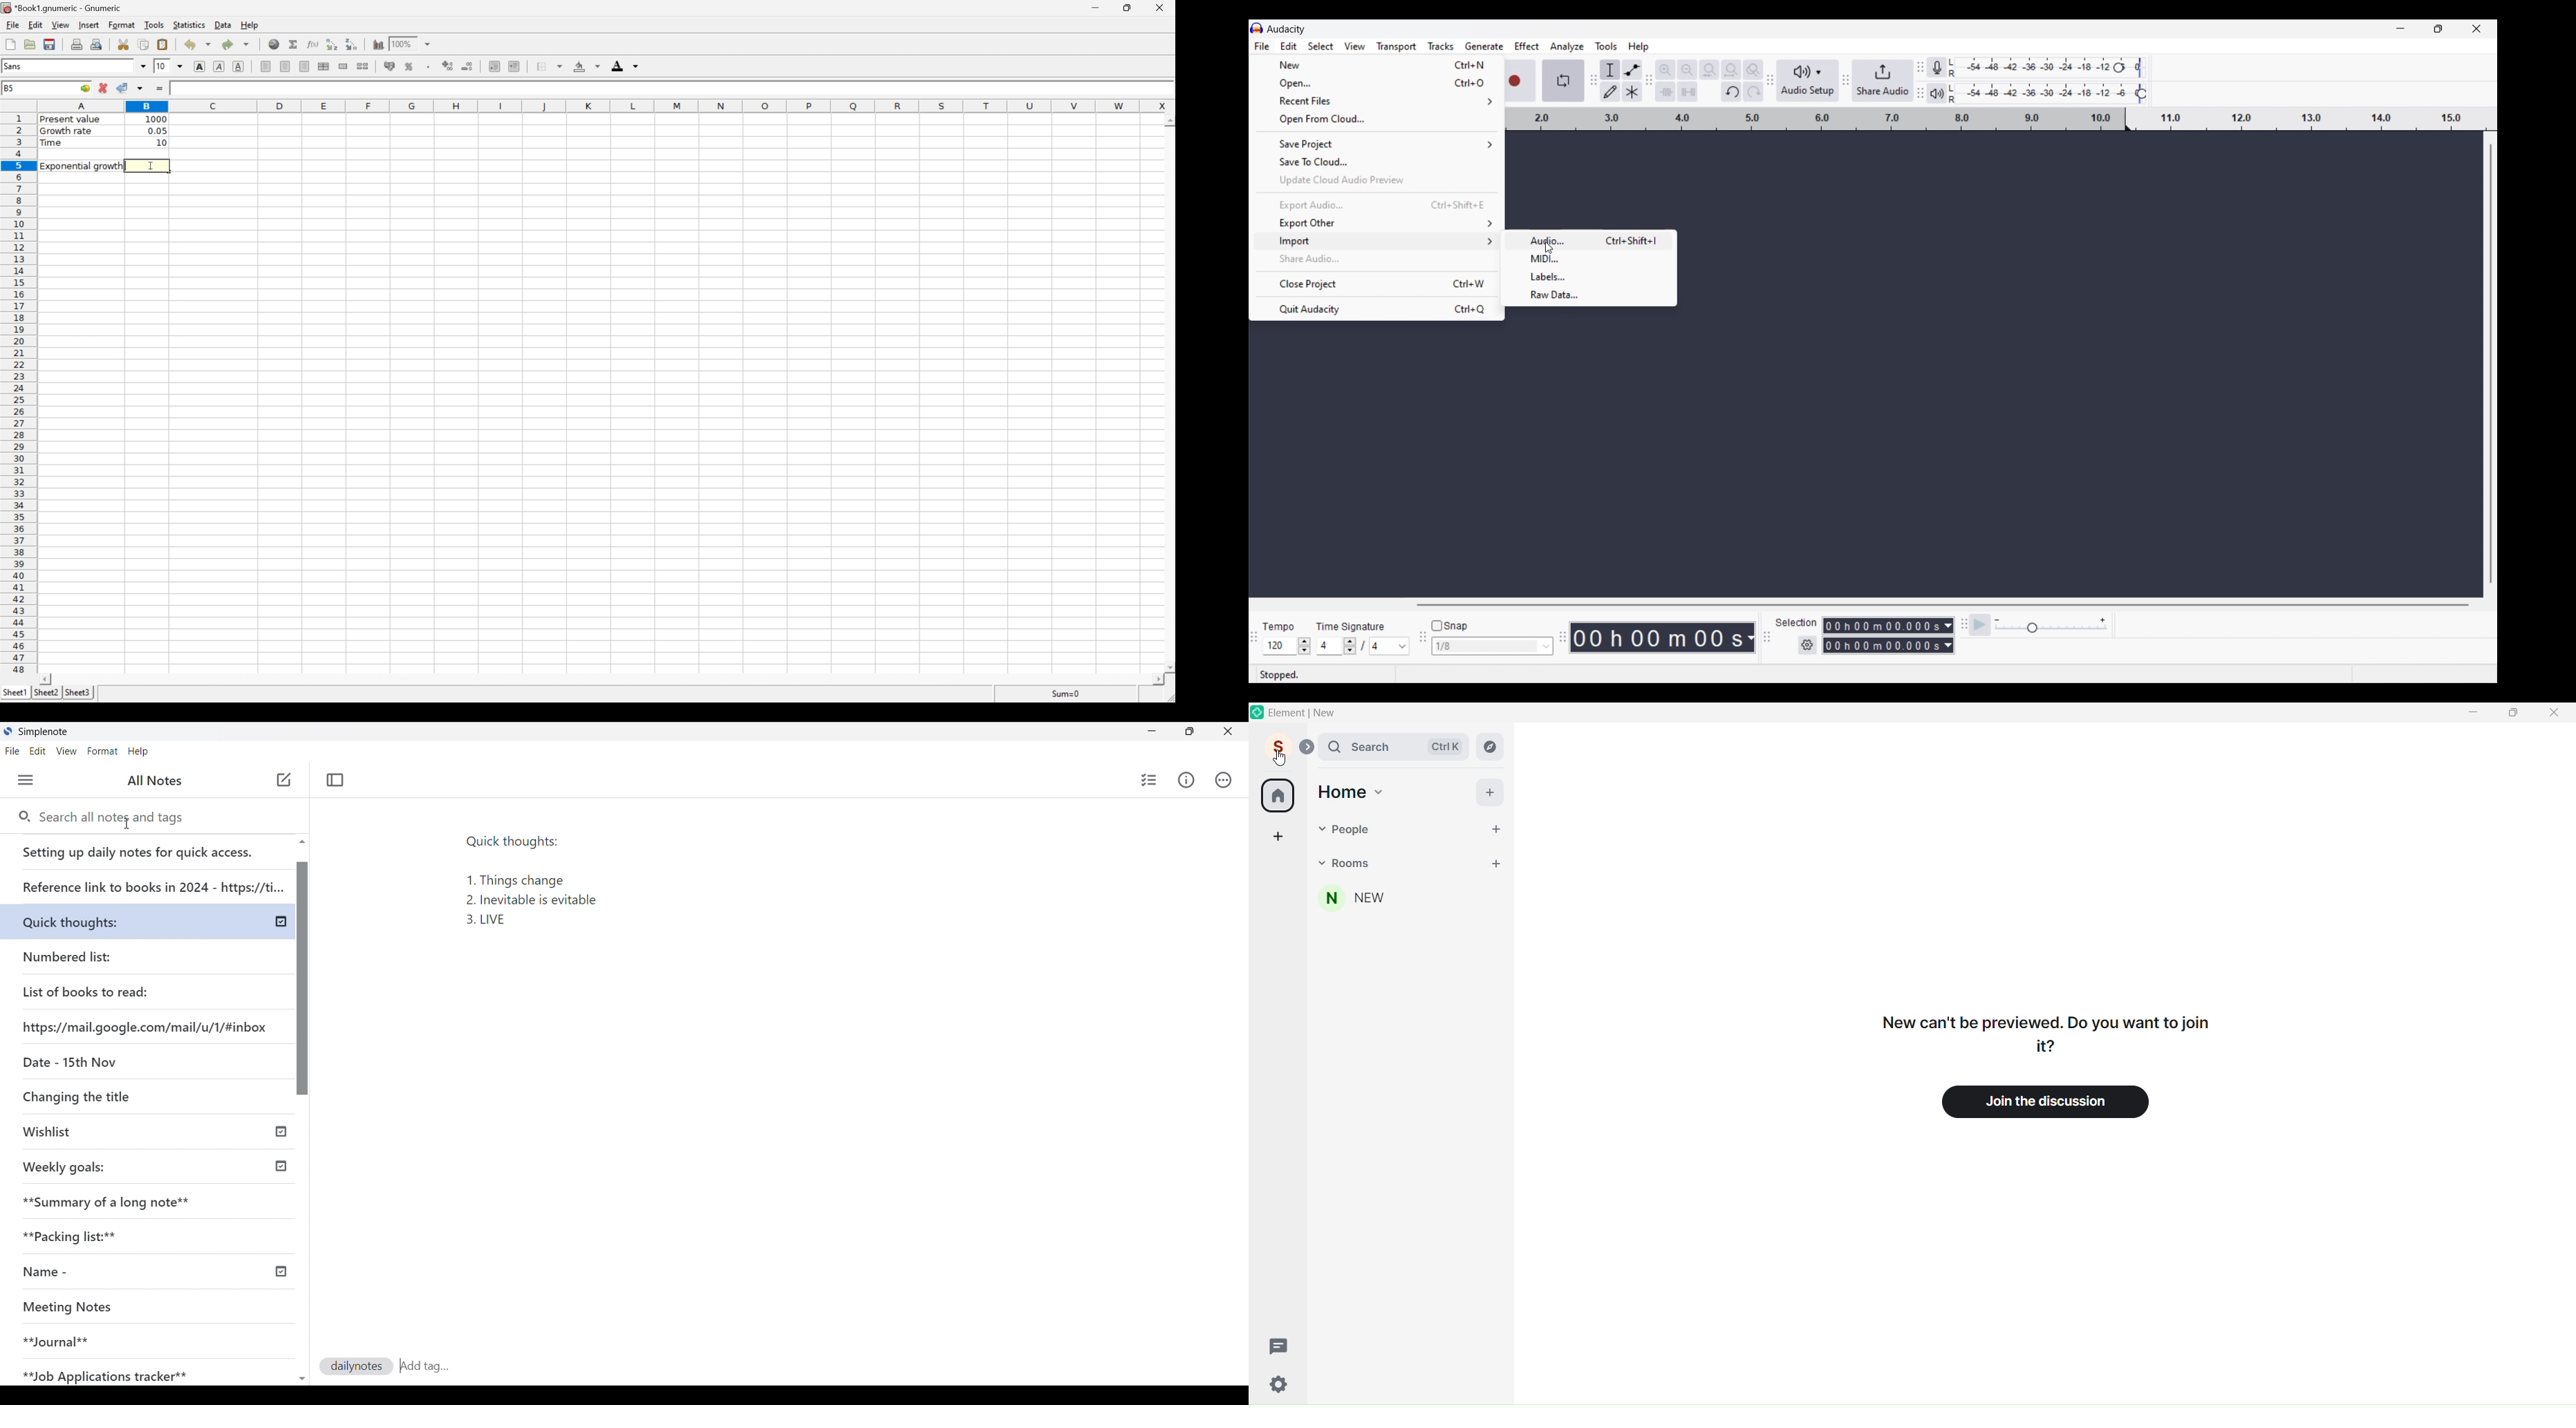 This screenshot has height=1428, width=2576. What do you see at coordinates (154, 25) in the screenshot?
I see `Tools` at bounding box center [154, 25].